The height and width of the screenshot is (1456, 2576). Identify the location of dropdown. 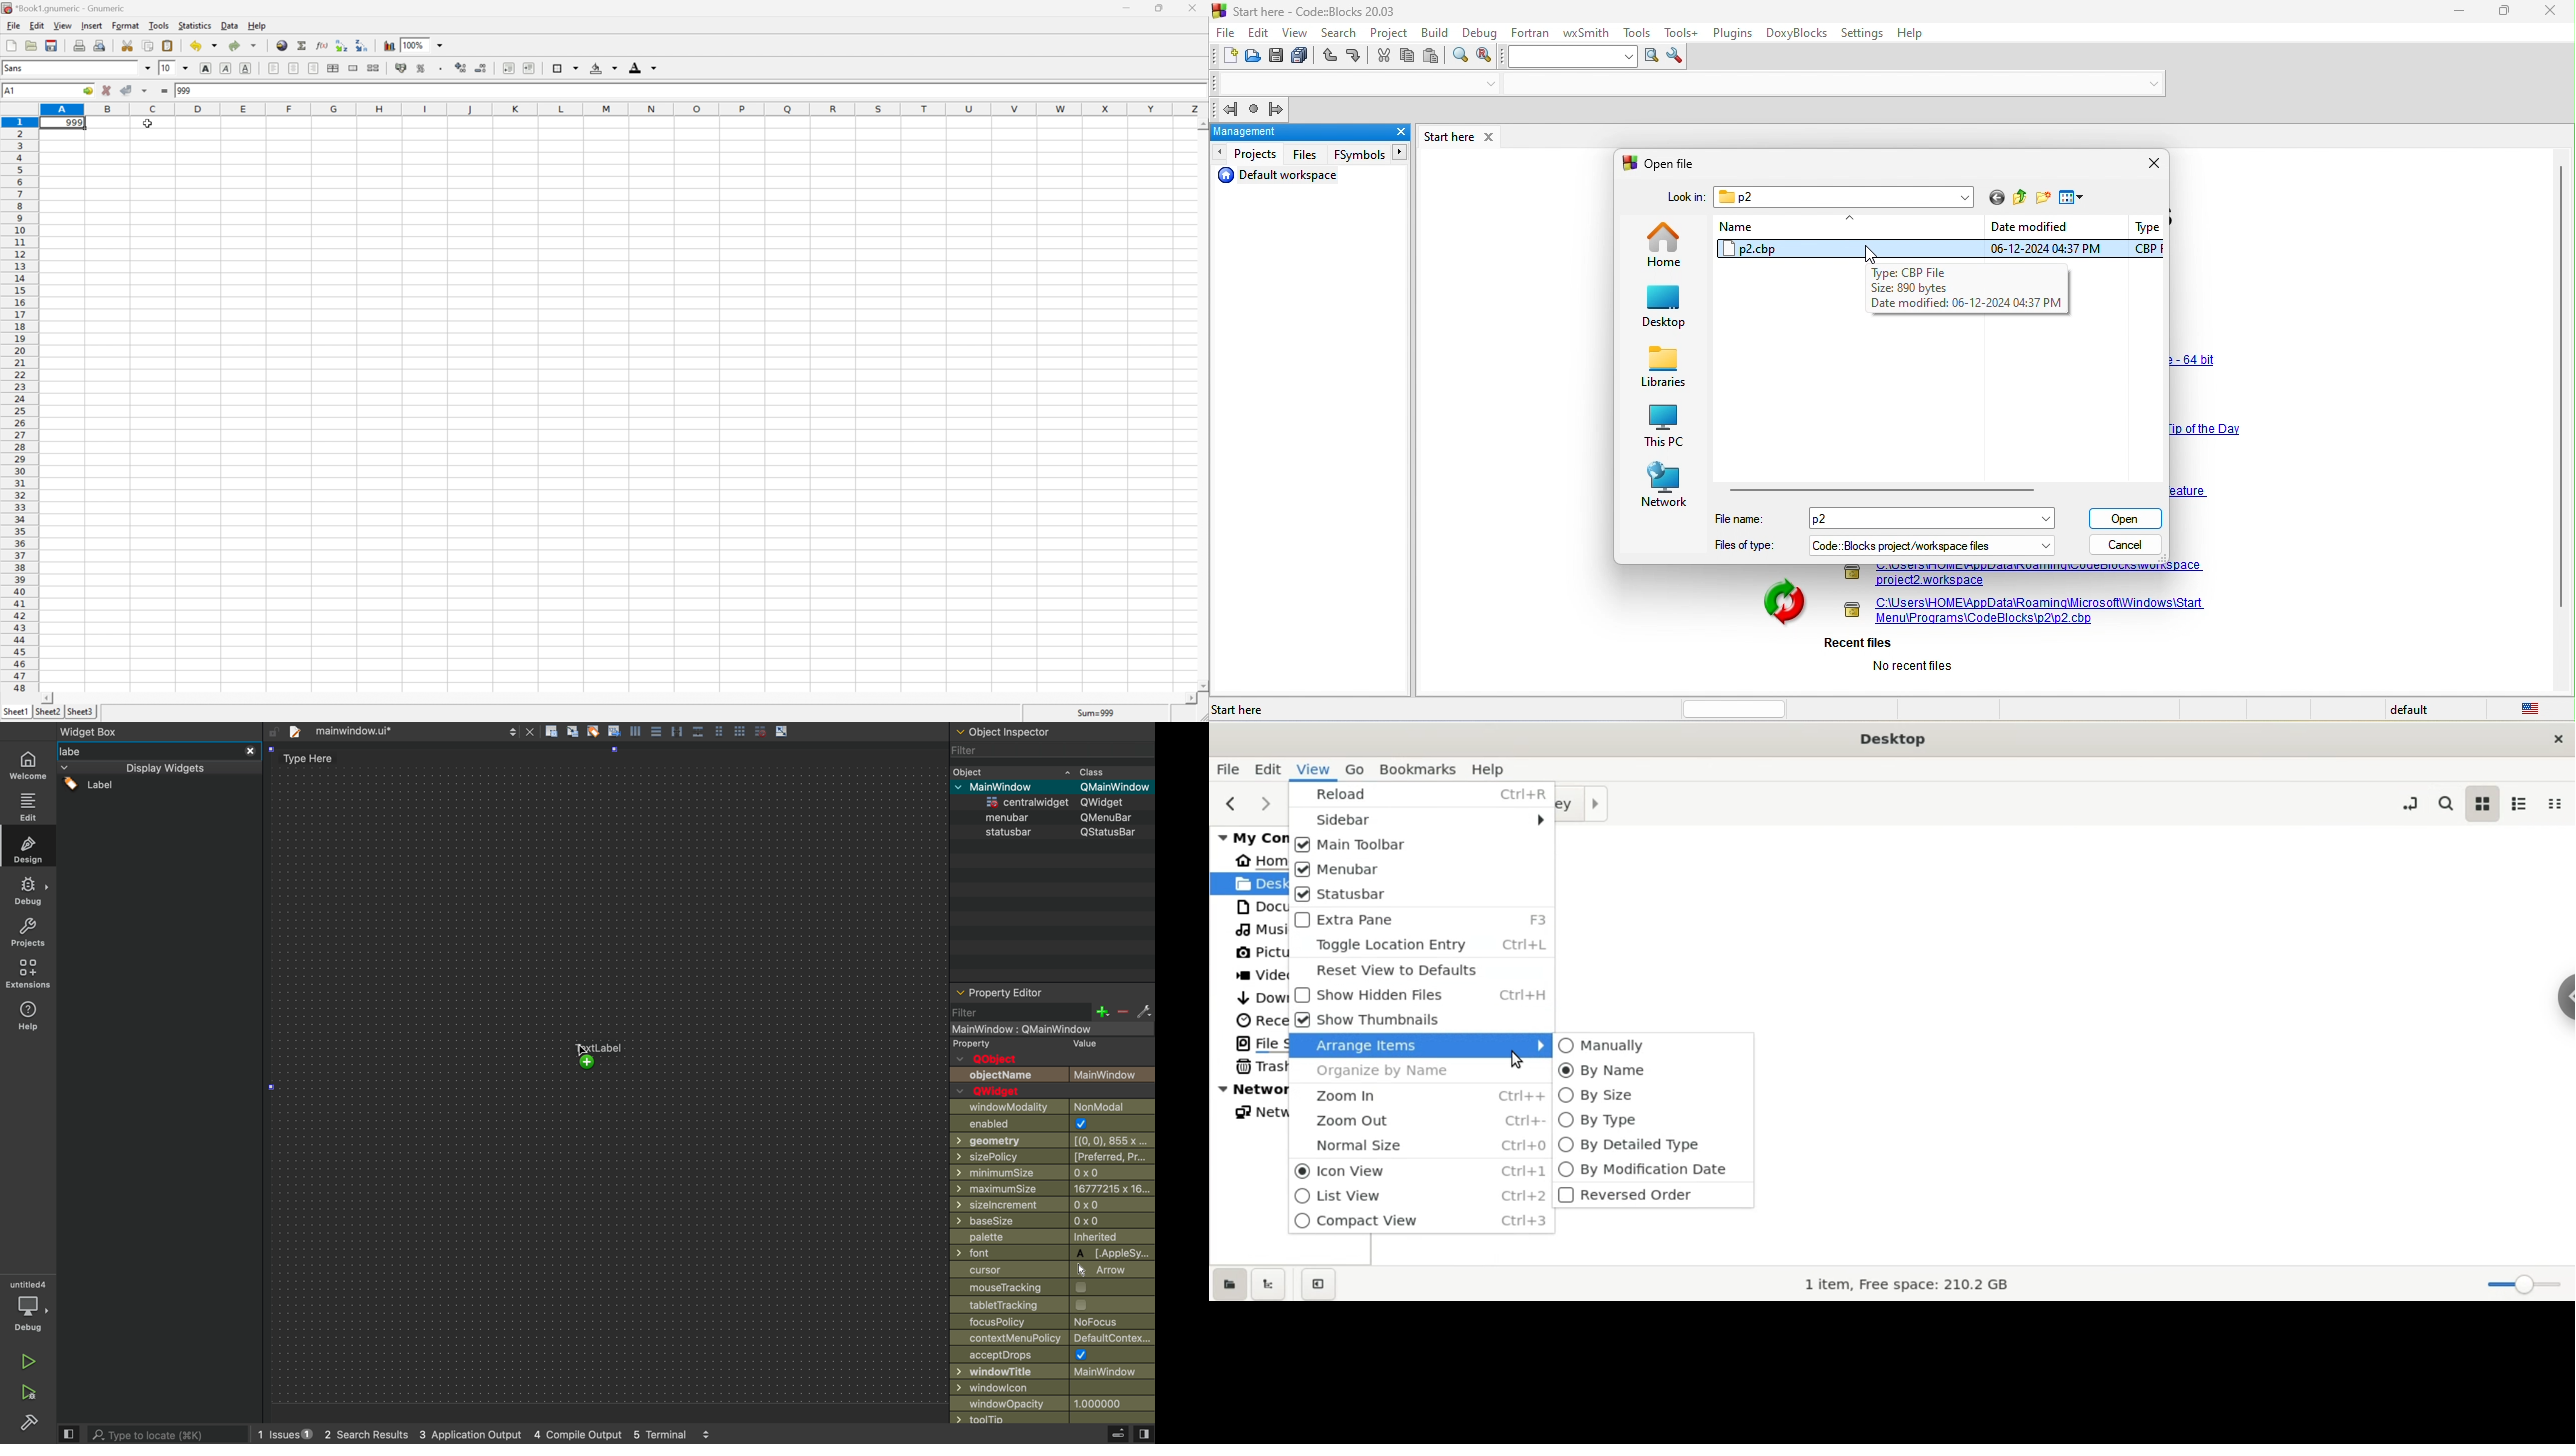
(2050, 519).